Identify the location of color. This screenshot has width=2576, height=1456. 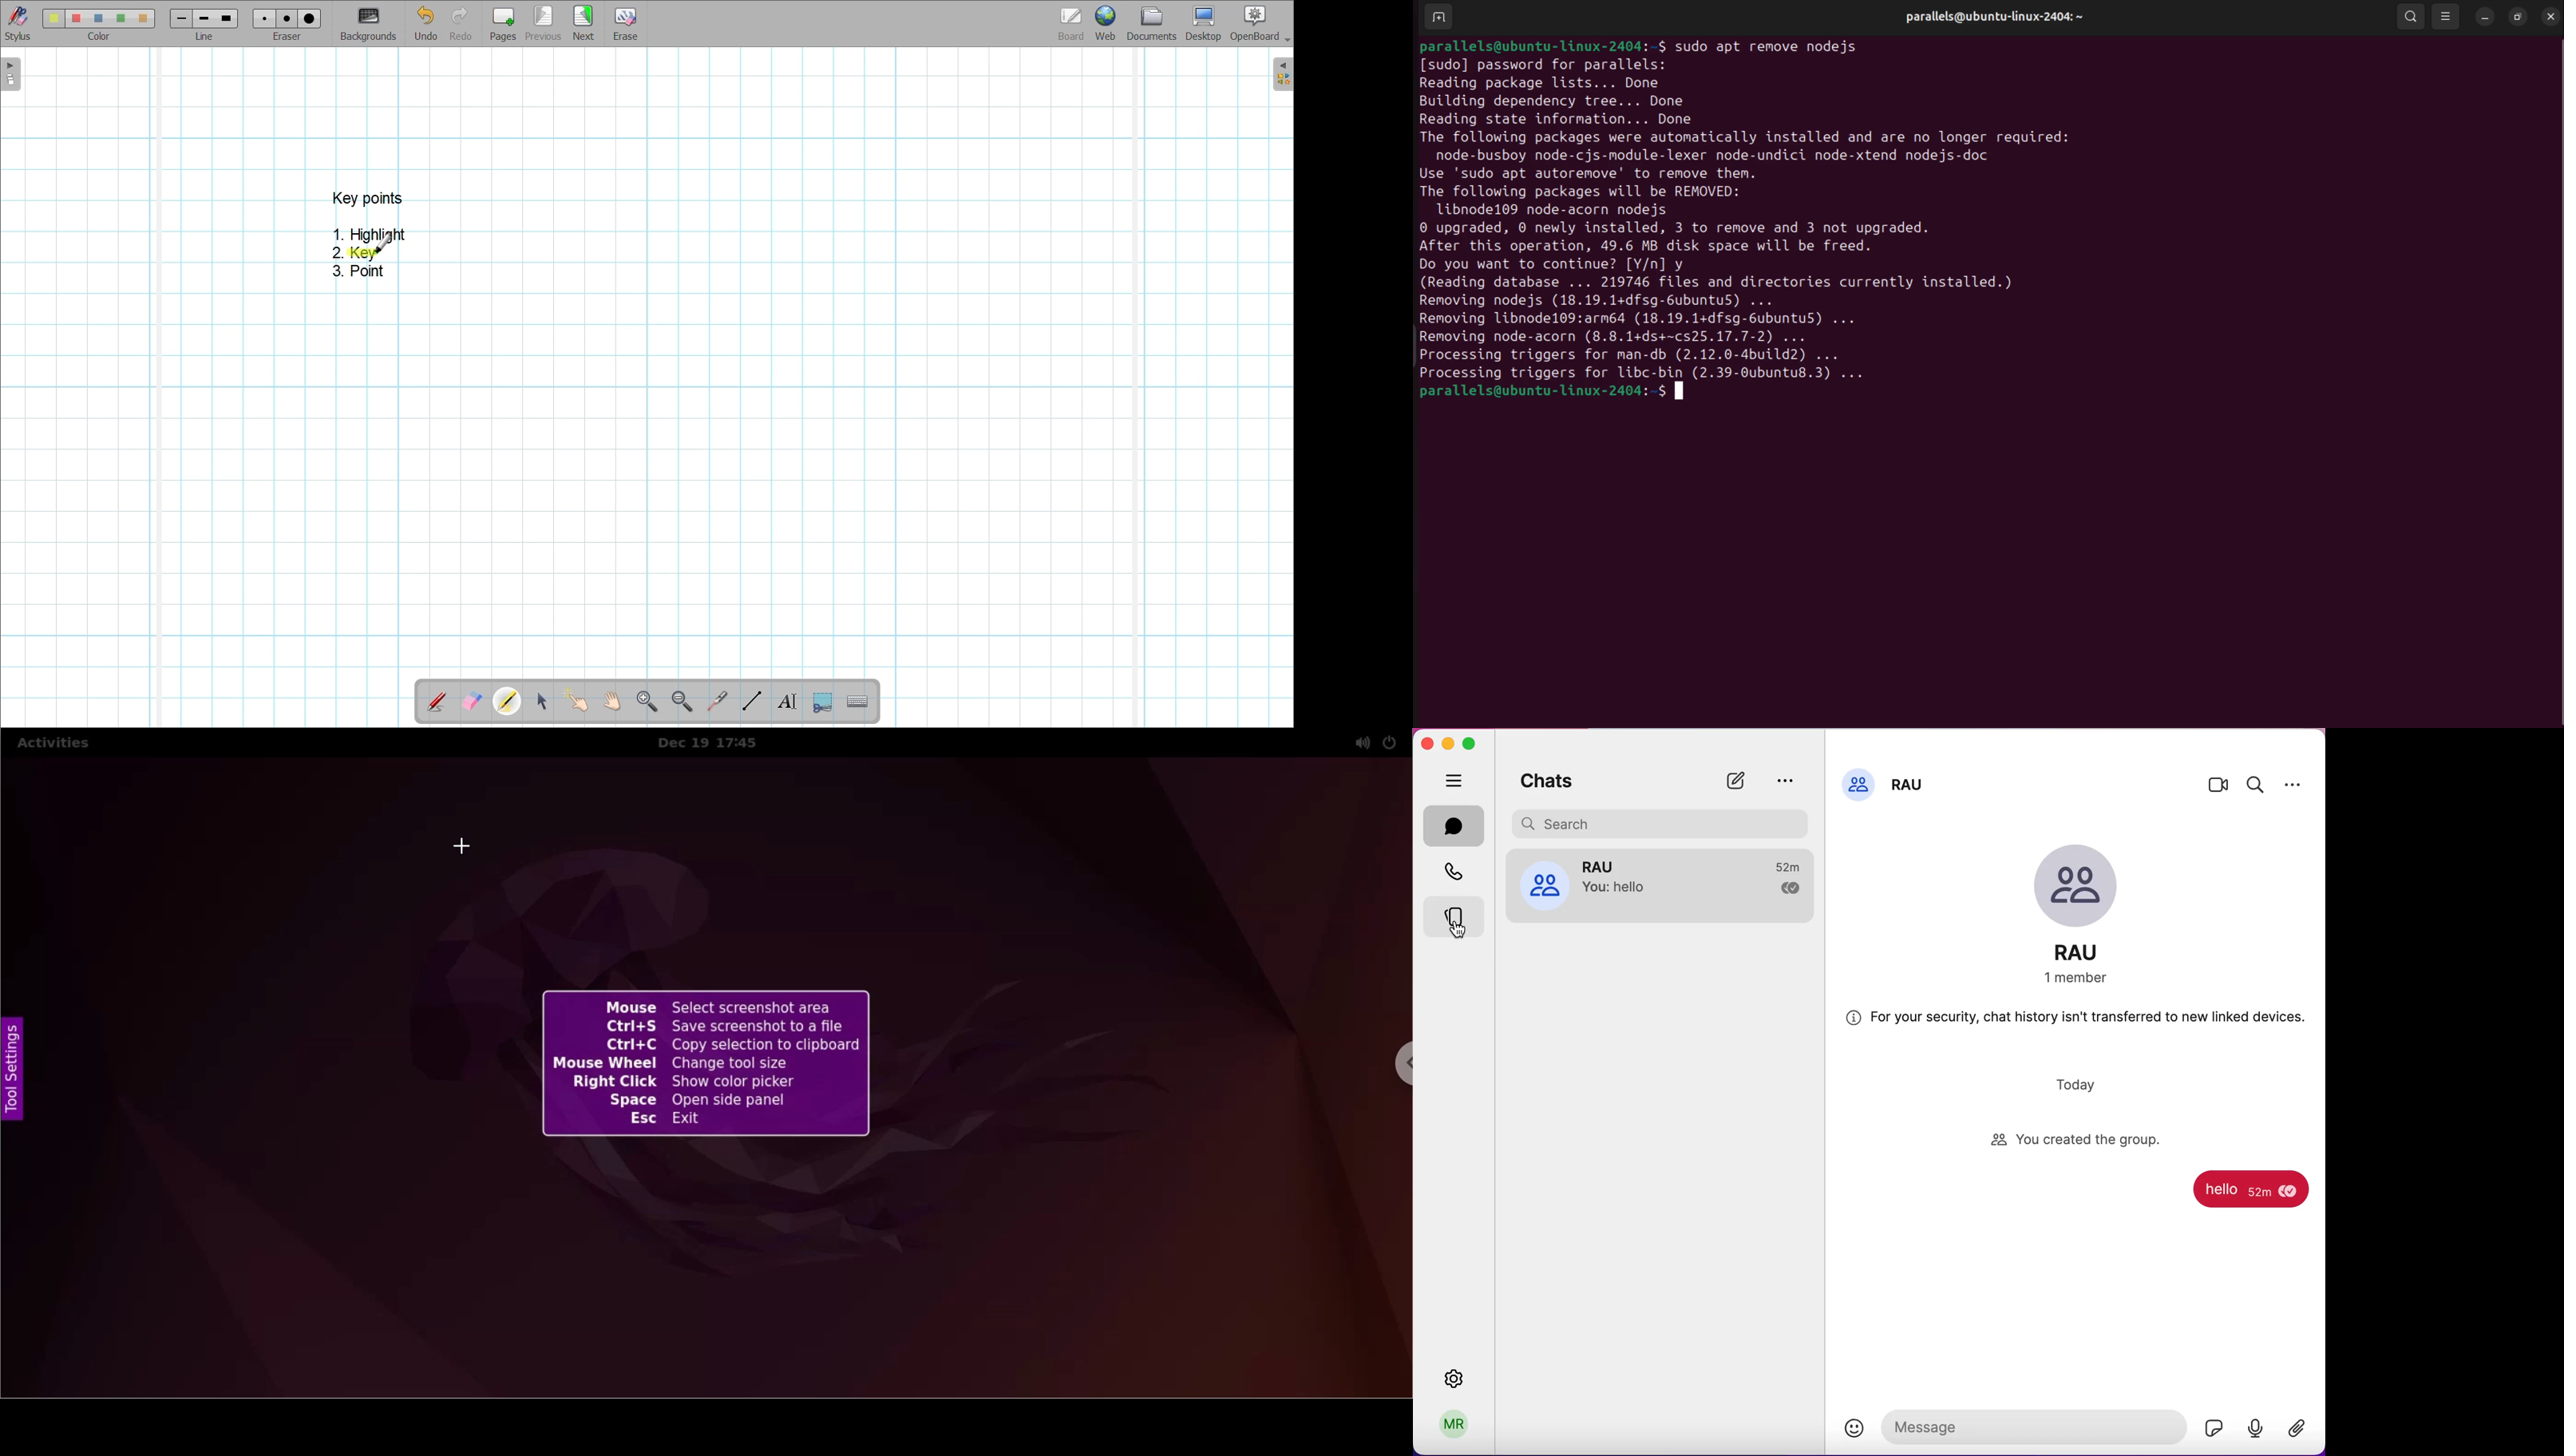
(96, 36).